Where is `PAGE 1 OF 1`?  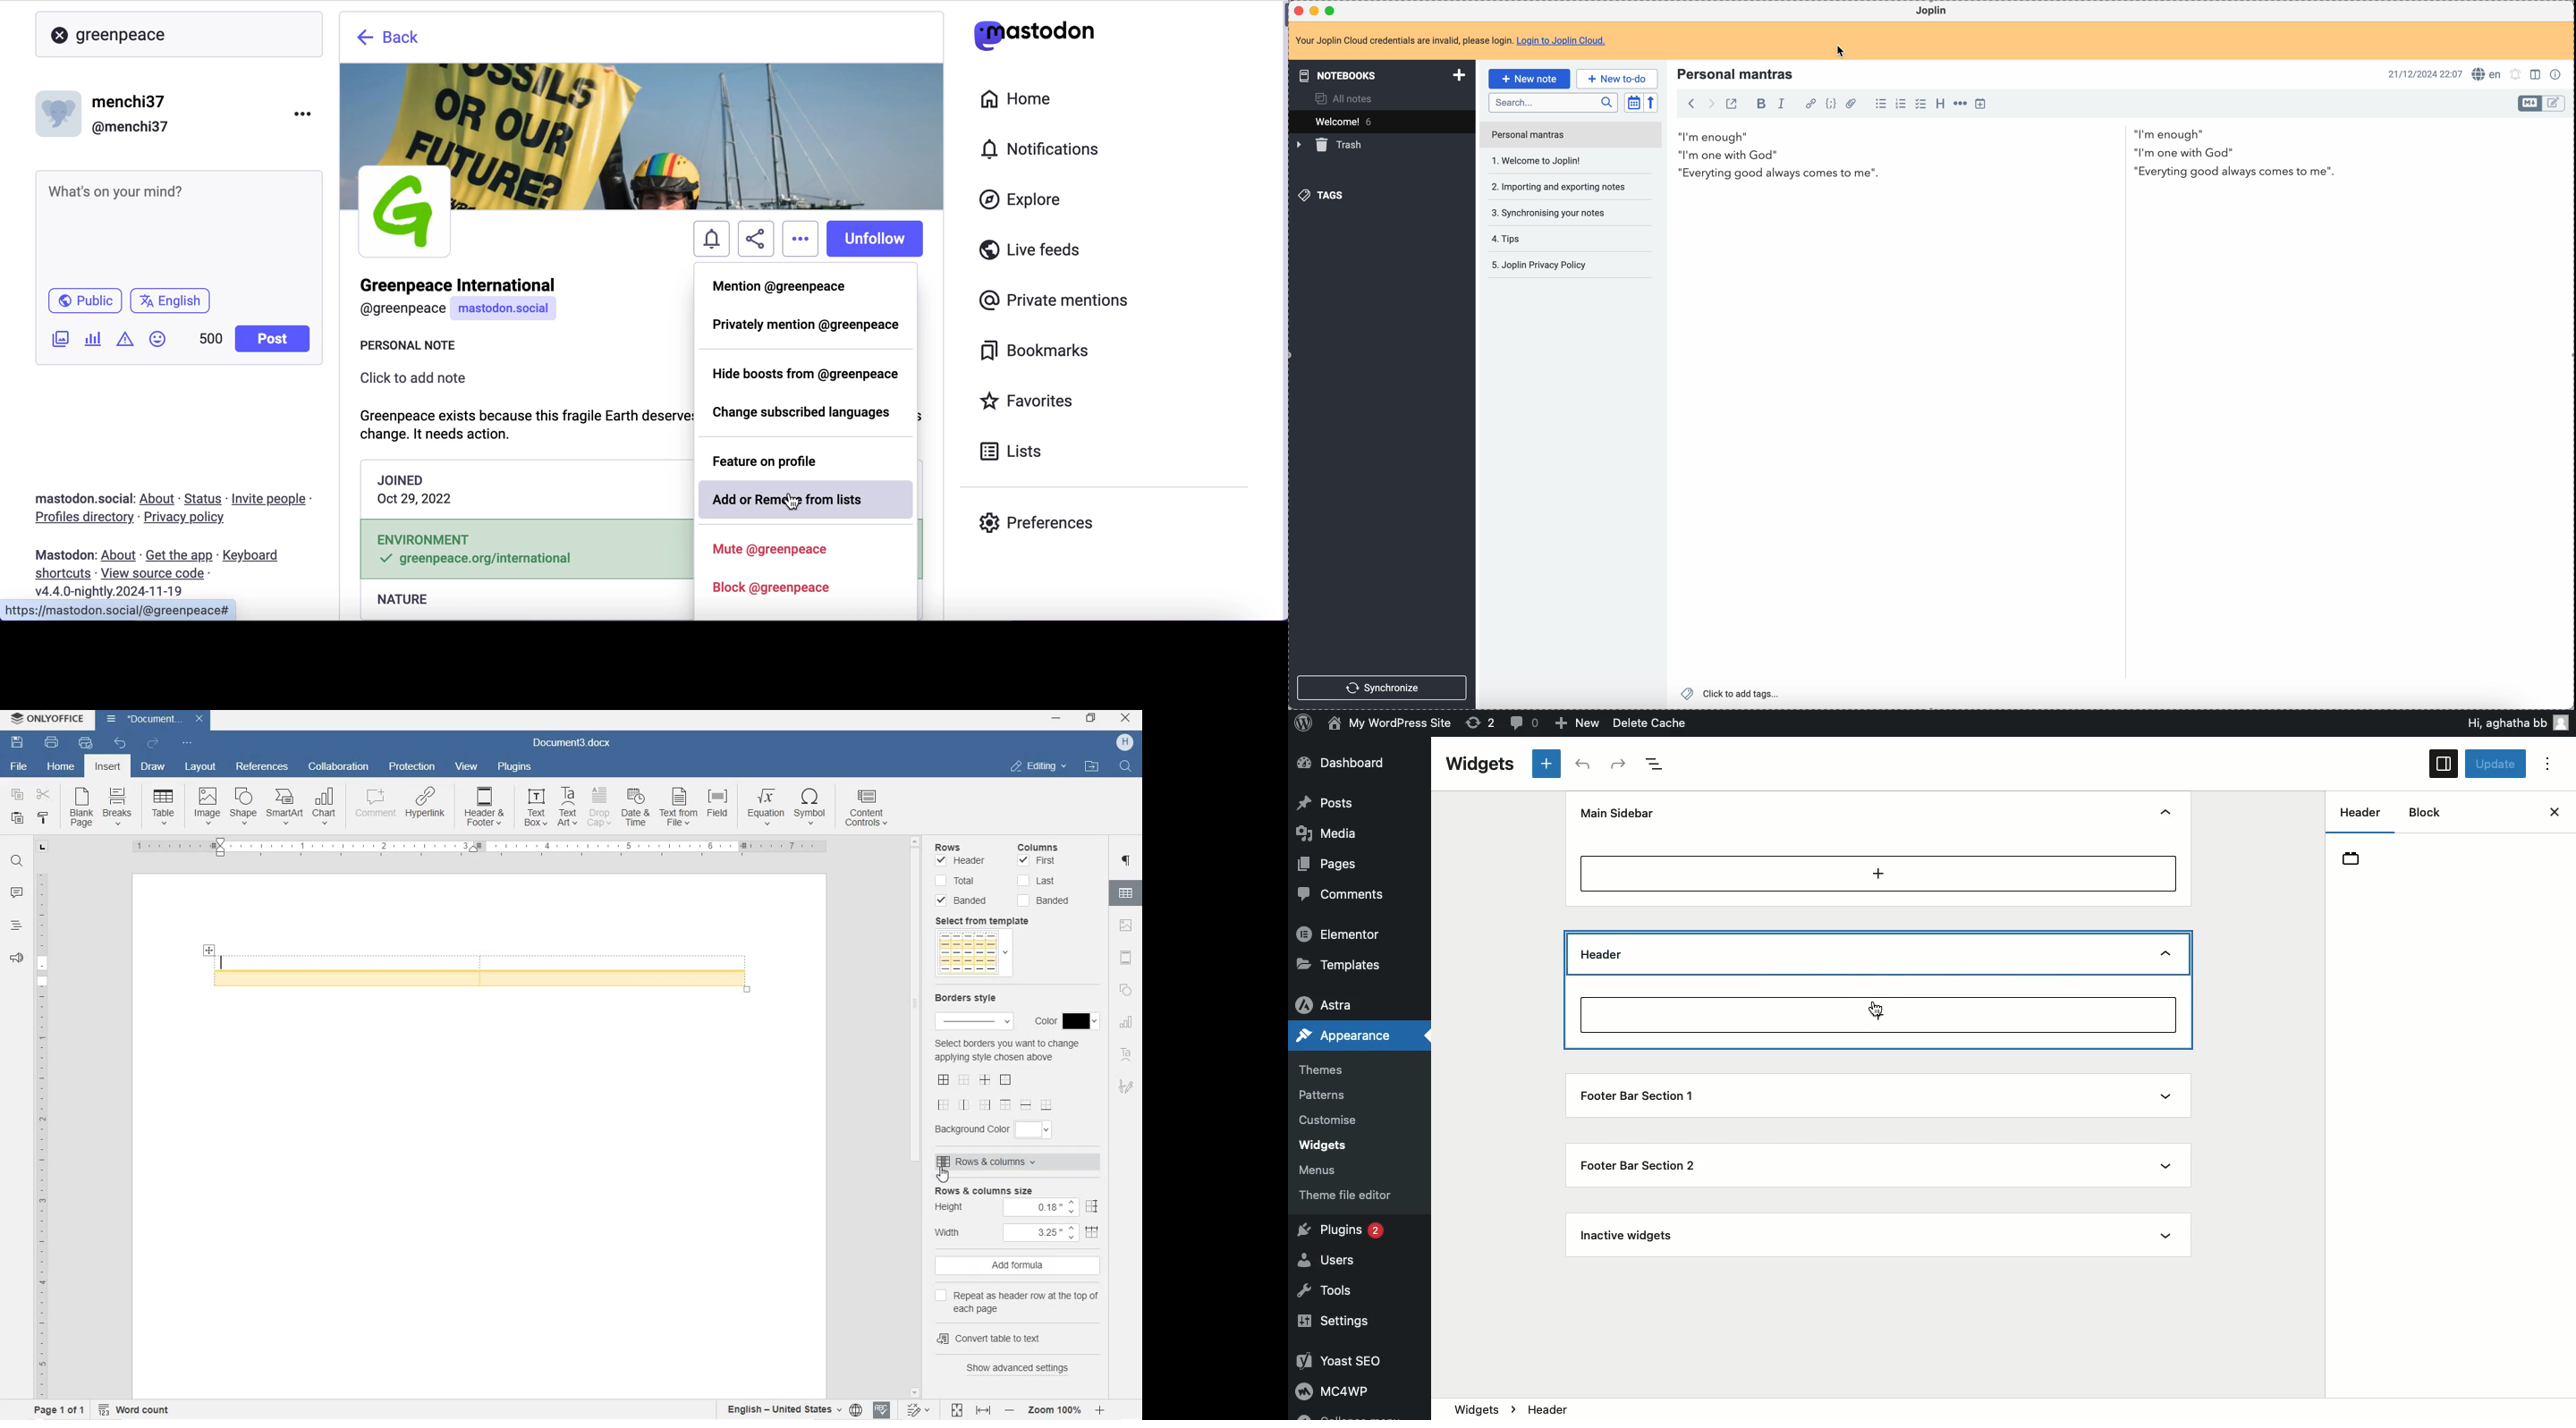
PAGE 1 OF 1 is located at coordinates (56, 1410).